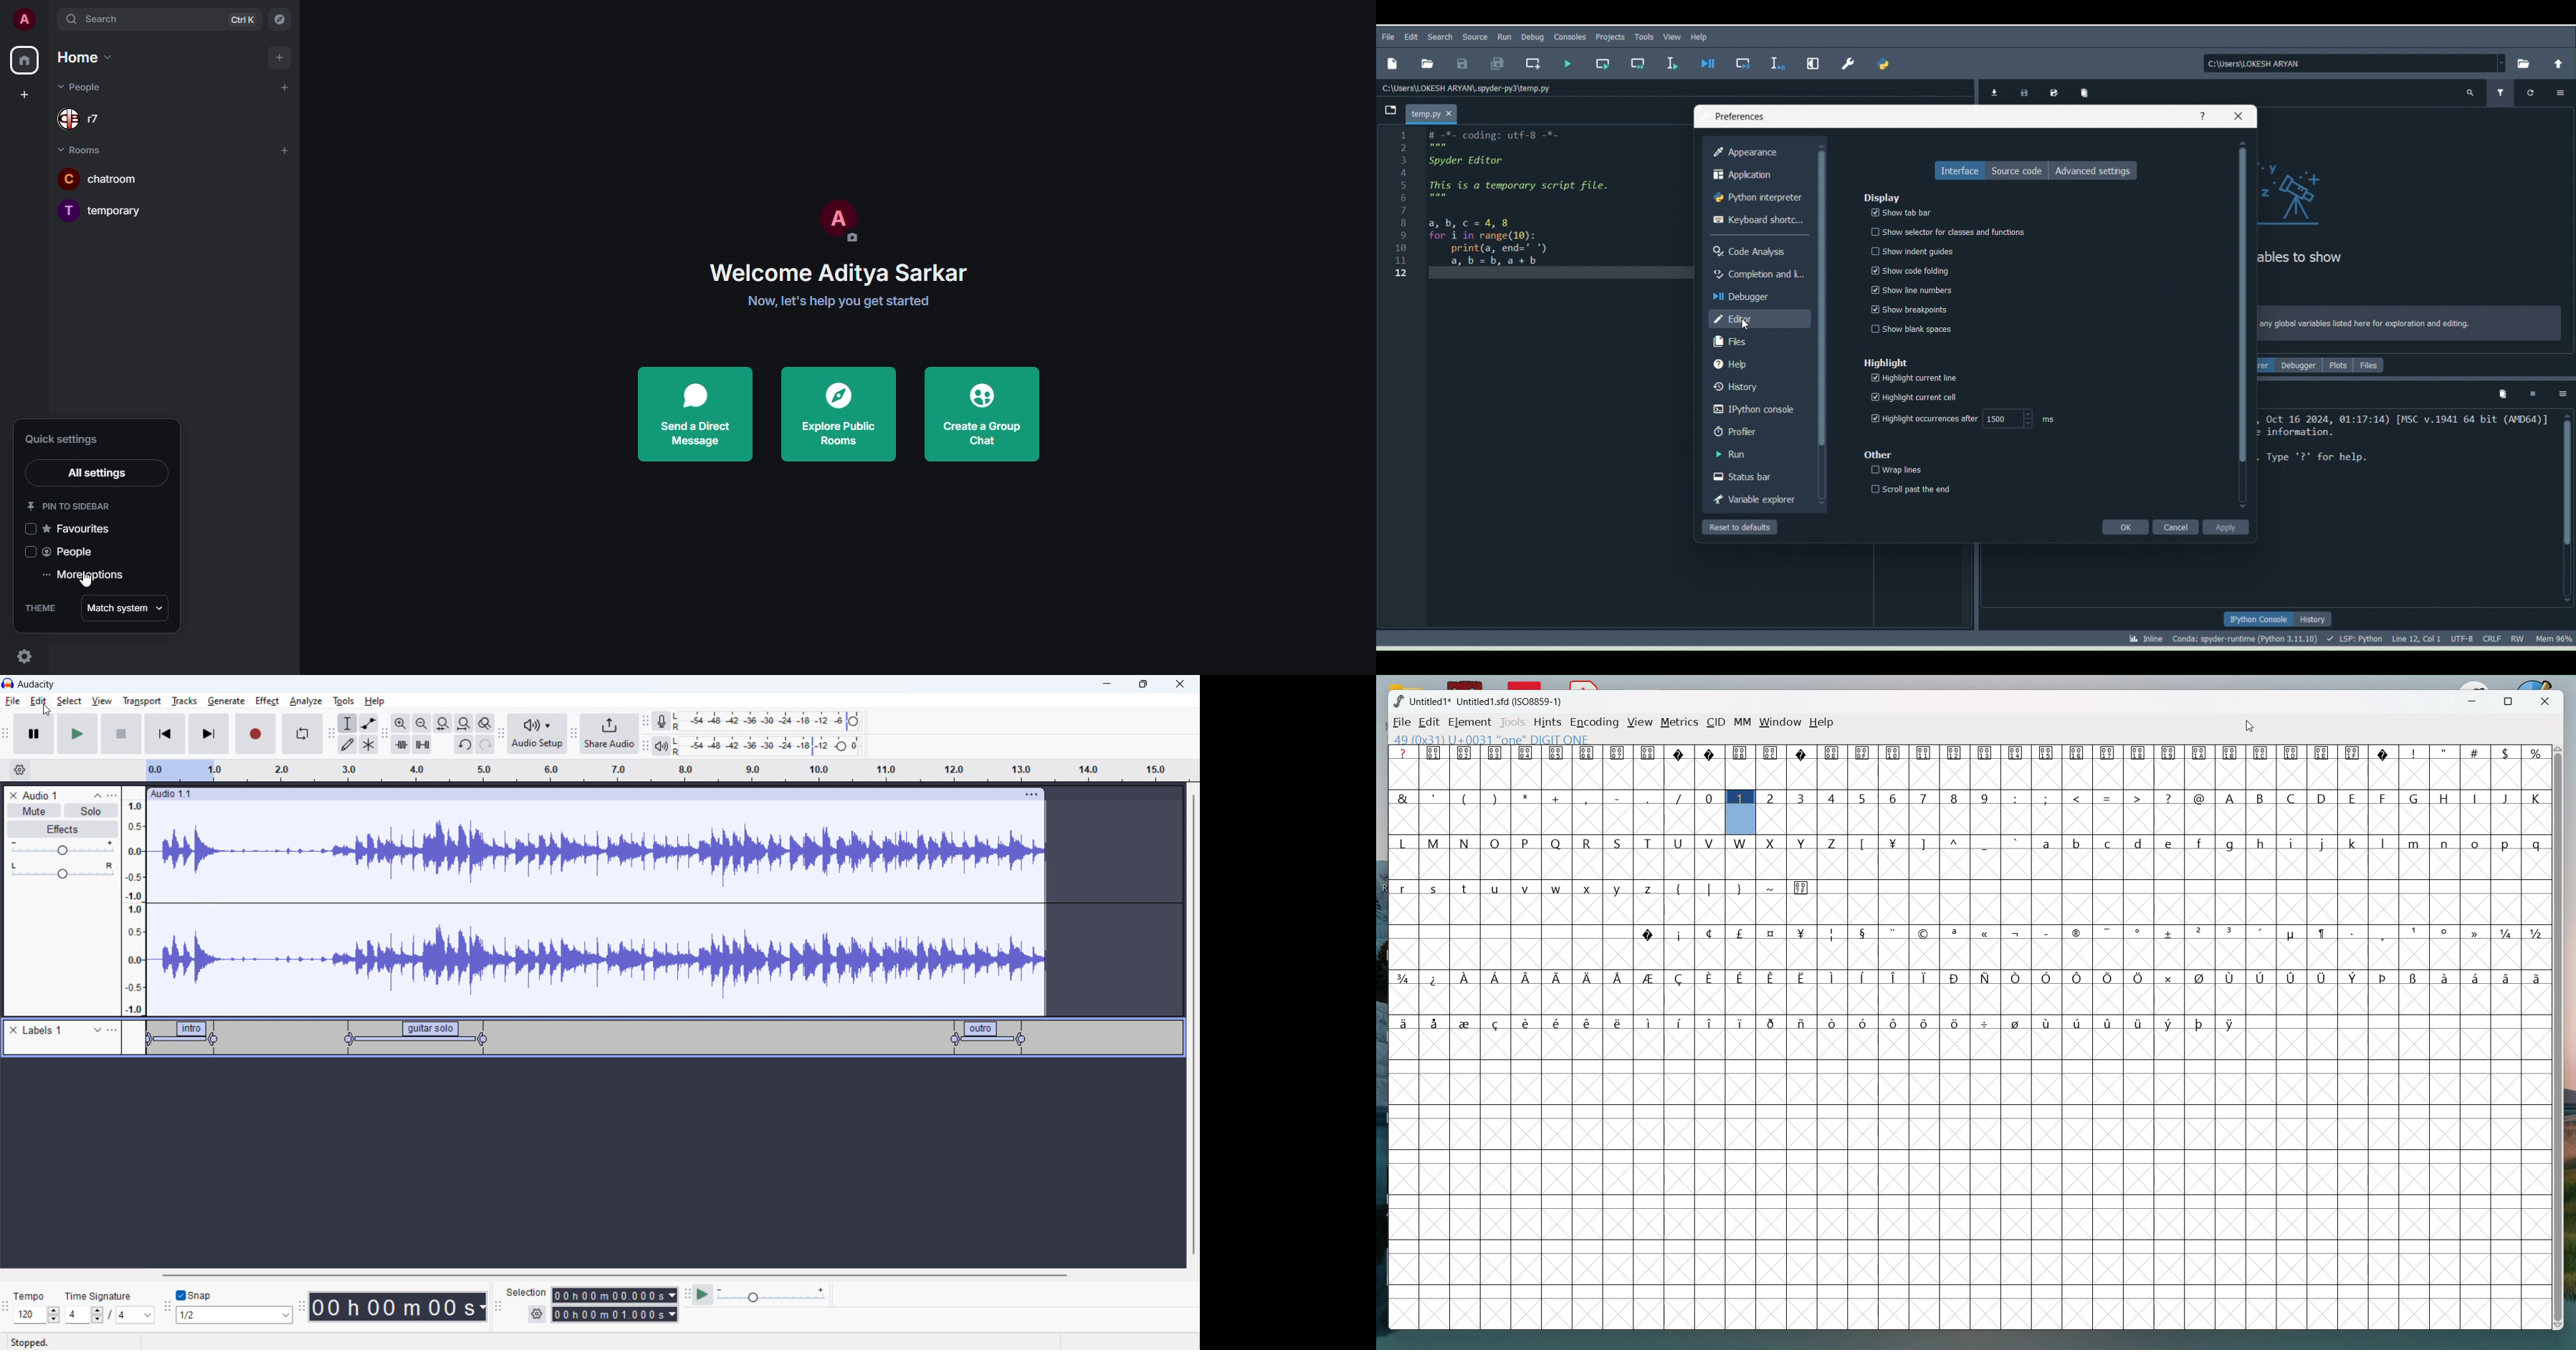  Describe the element at coordinates (1527, 888) in the screenshot. I see `v` at that location.